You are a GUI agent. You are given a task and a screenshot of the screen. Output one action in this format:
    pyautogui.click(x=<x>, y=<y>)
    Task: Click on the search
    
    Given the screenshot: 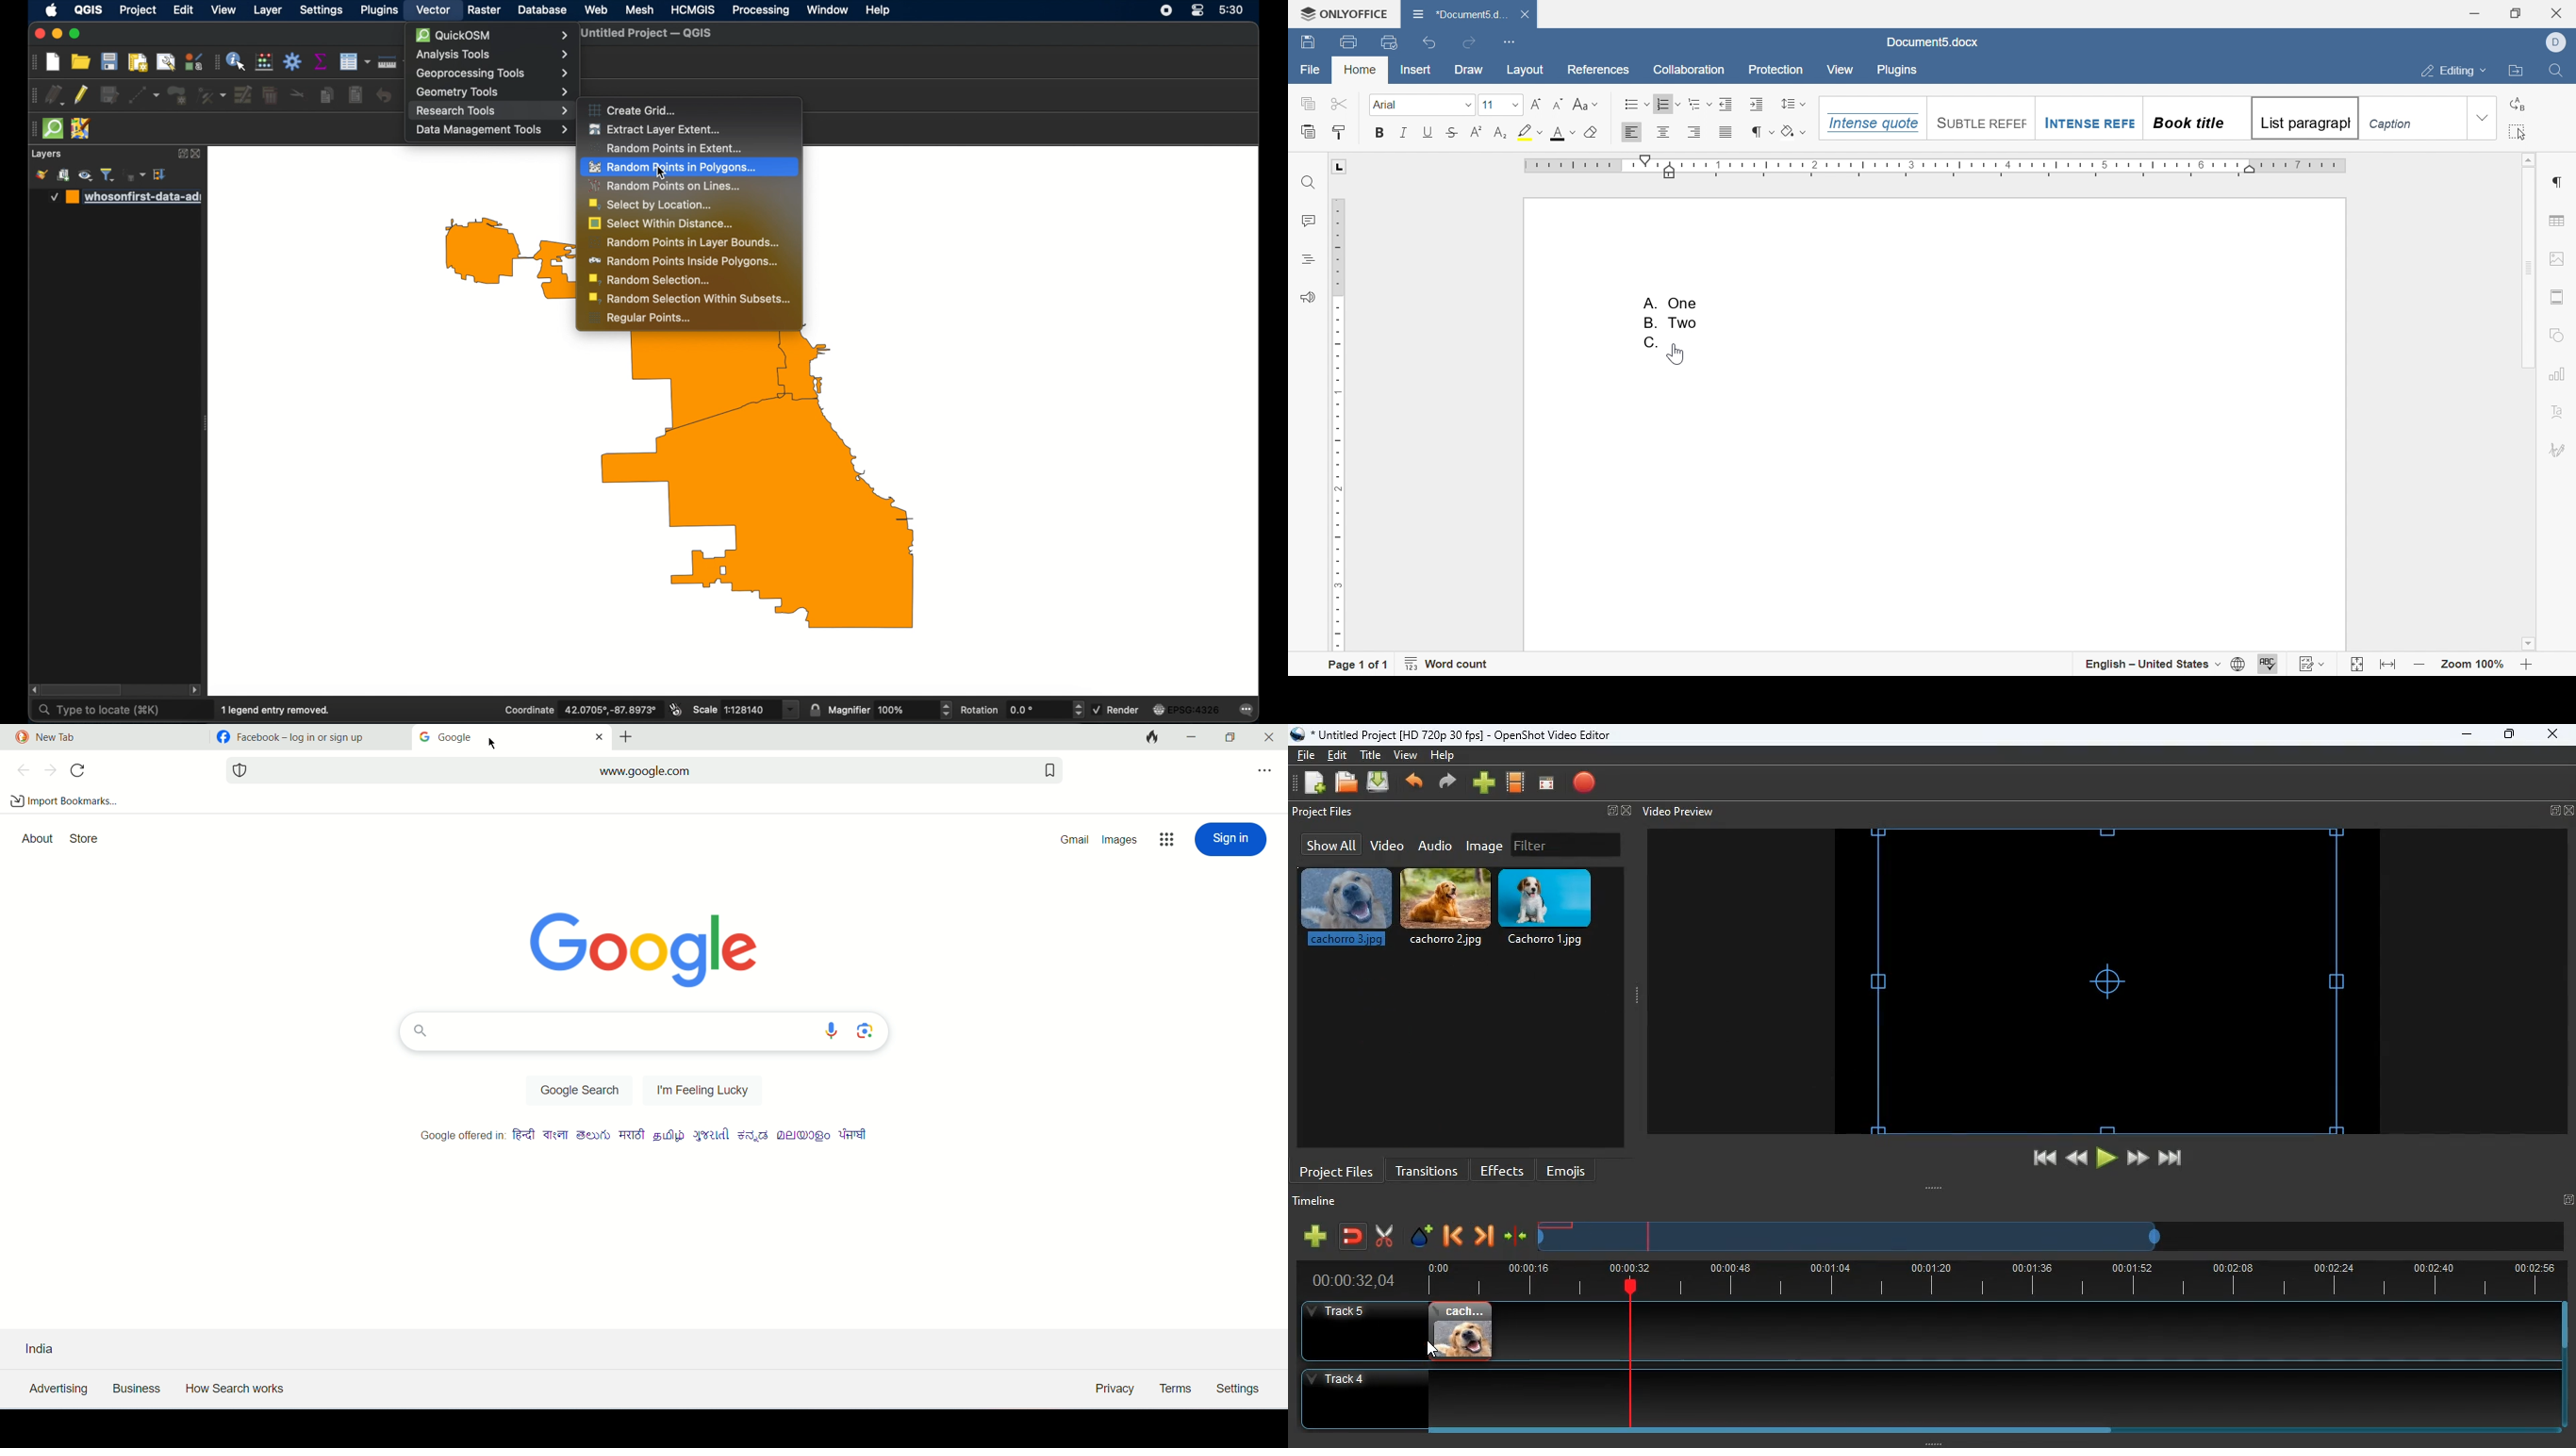 What is the action you would take?
    pyautogui.click(x=643, y=769)
    